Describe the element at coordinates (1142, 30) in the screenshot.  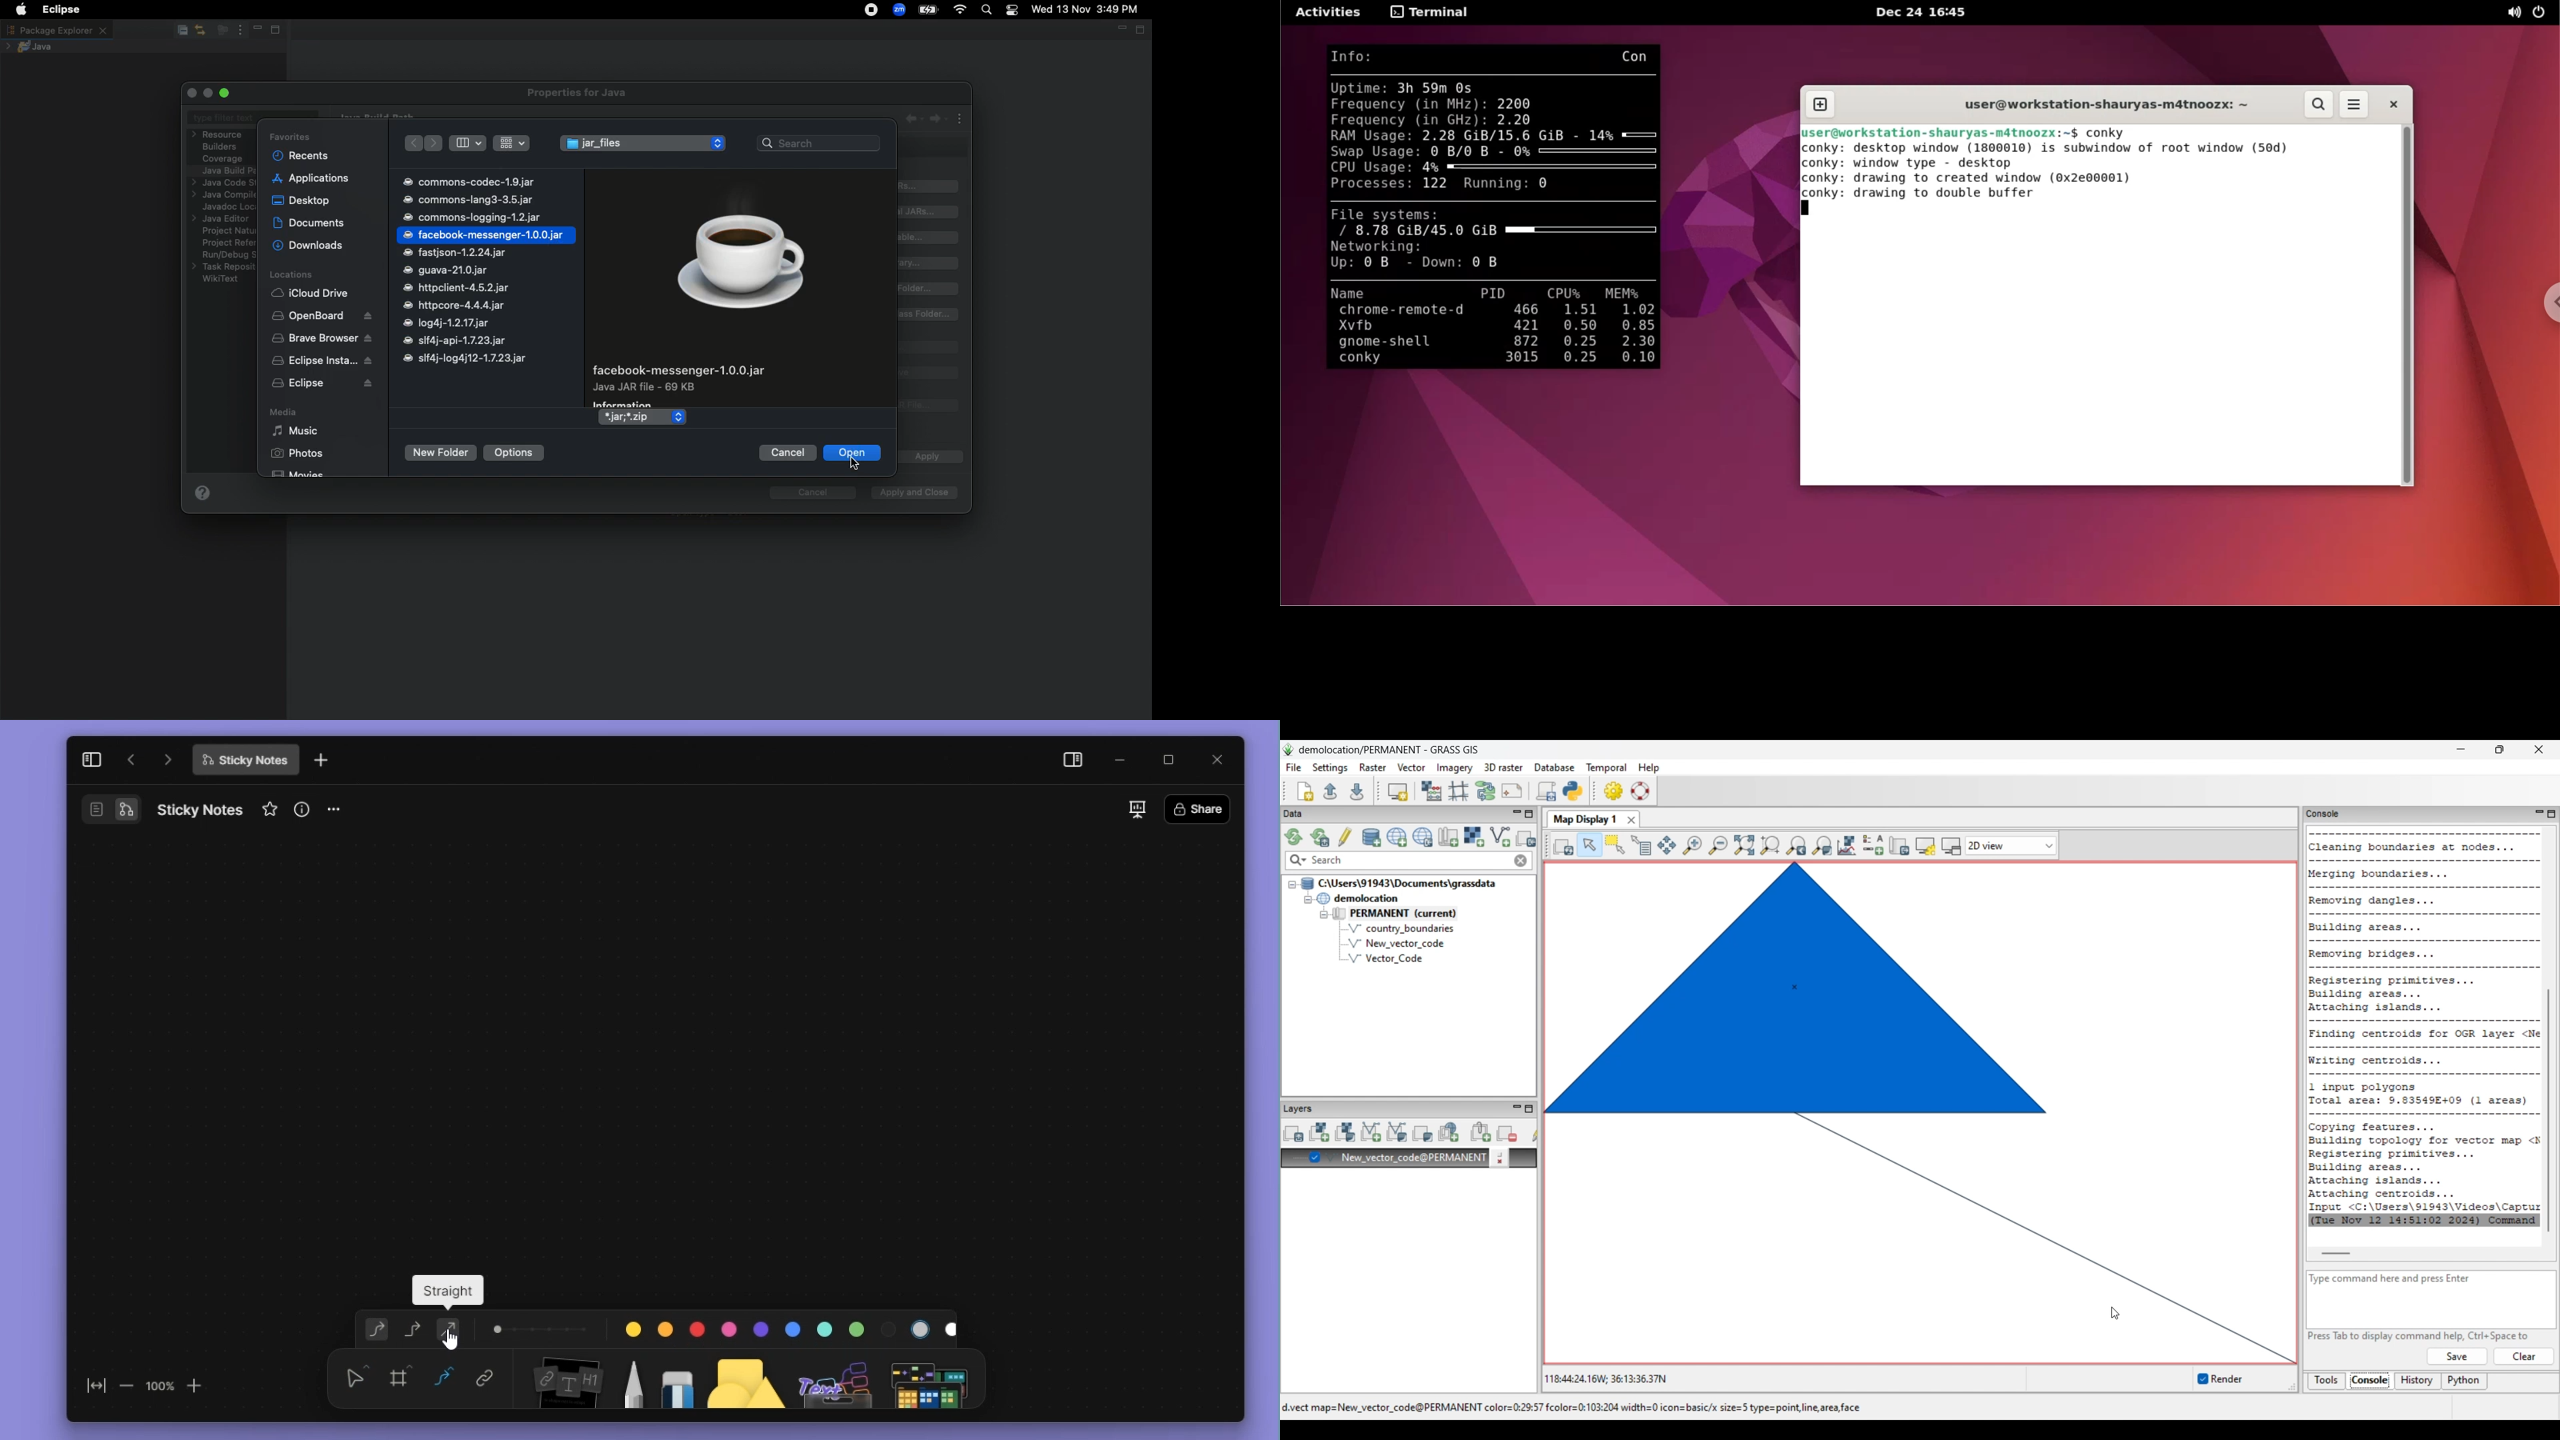
I see `Maximize` at that location.